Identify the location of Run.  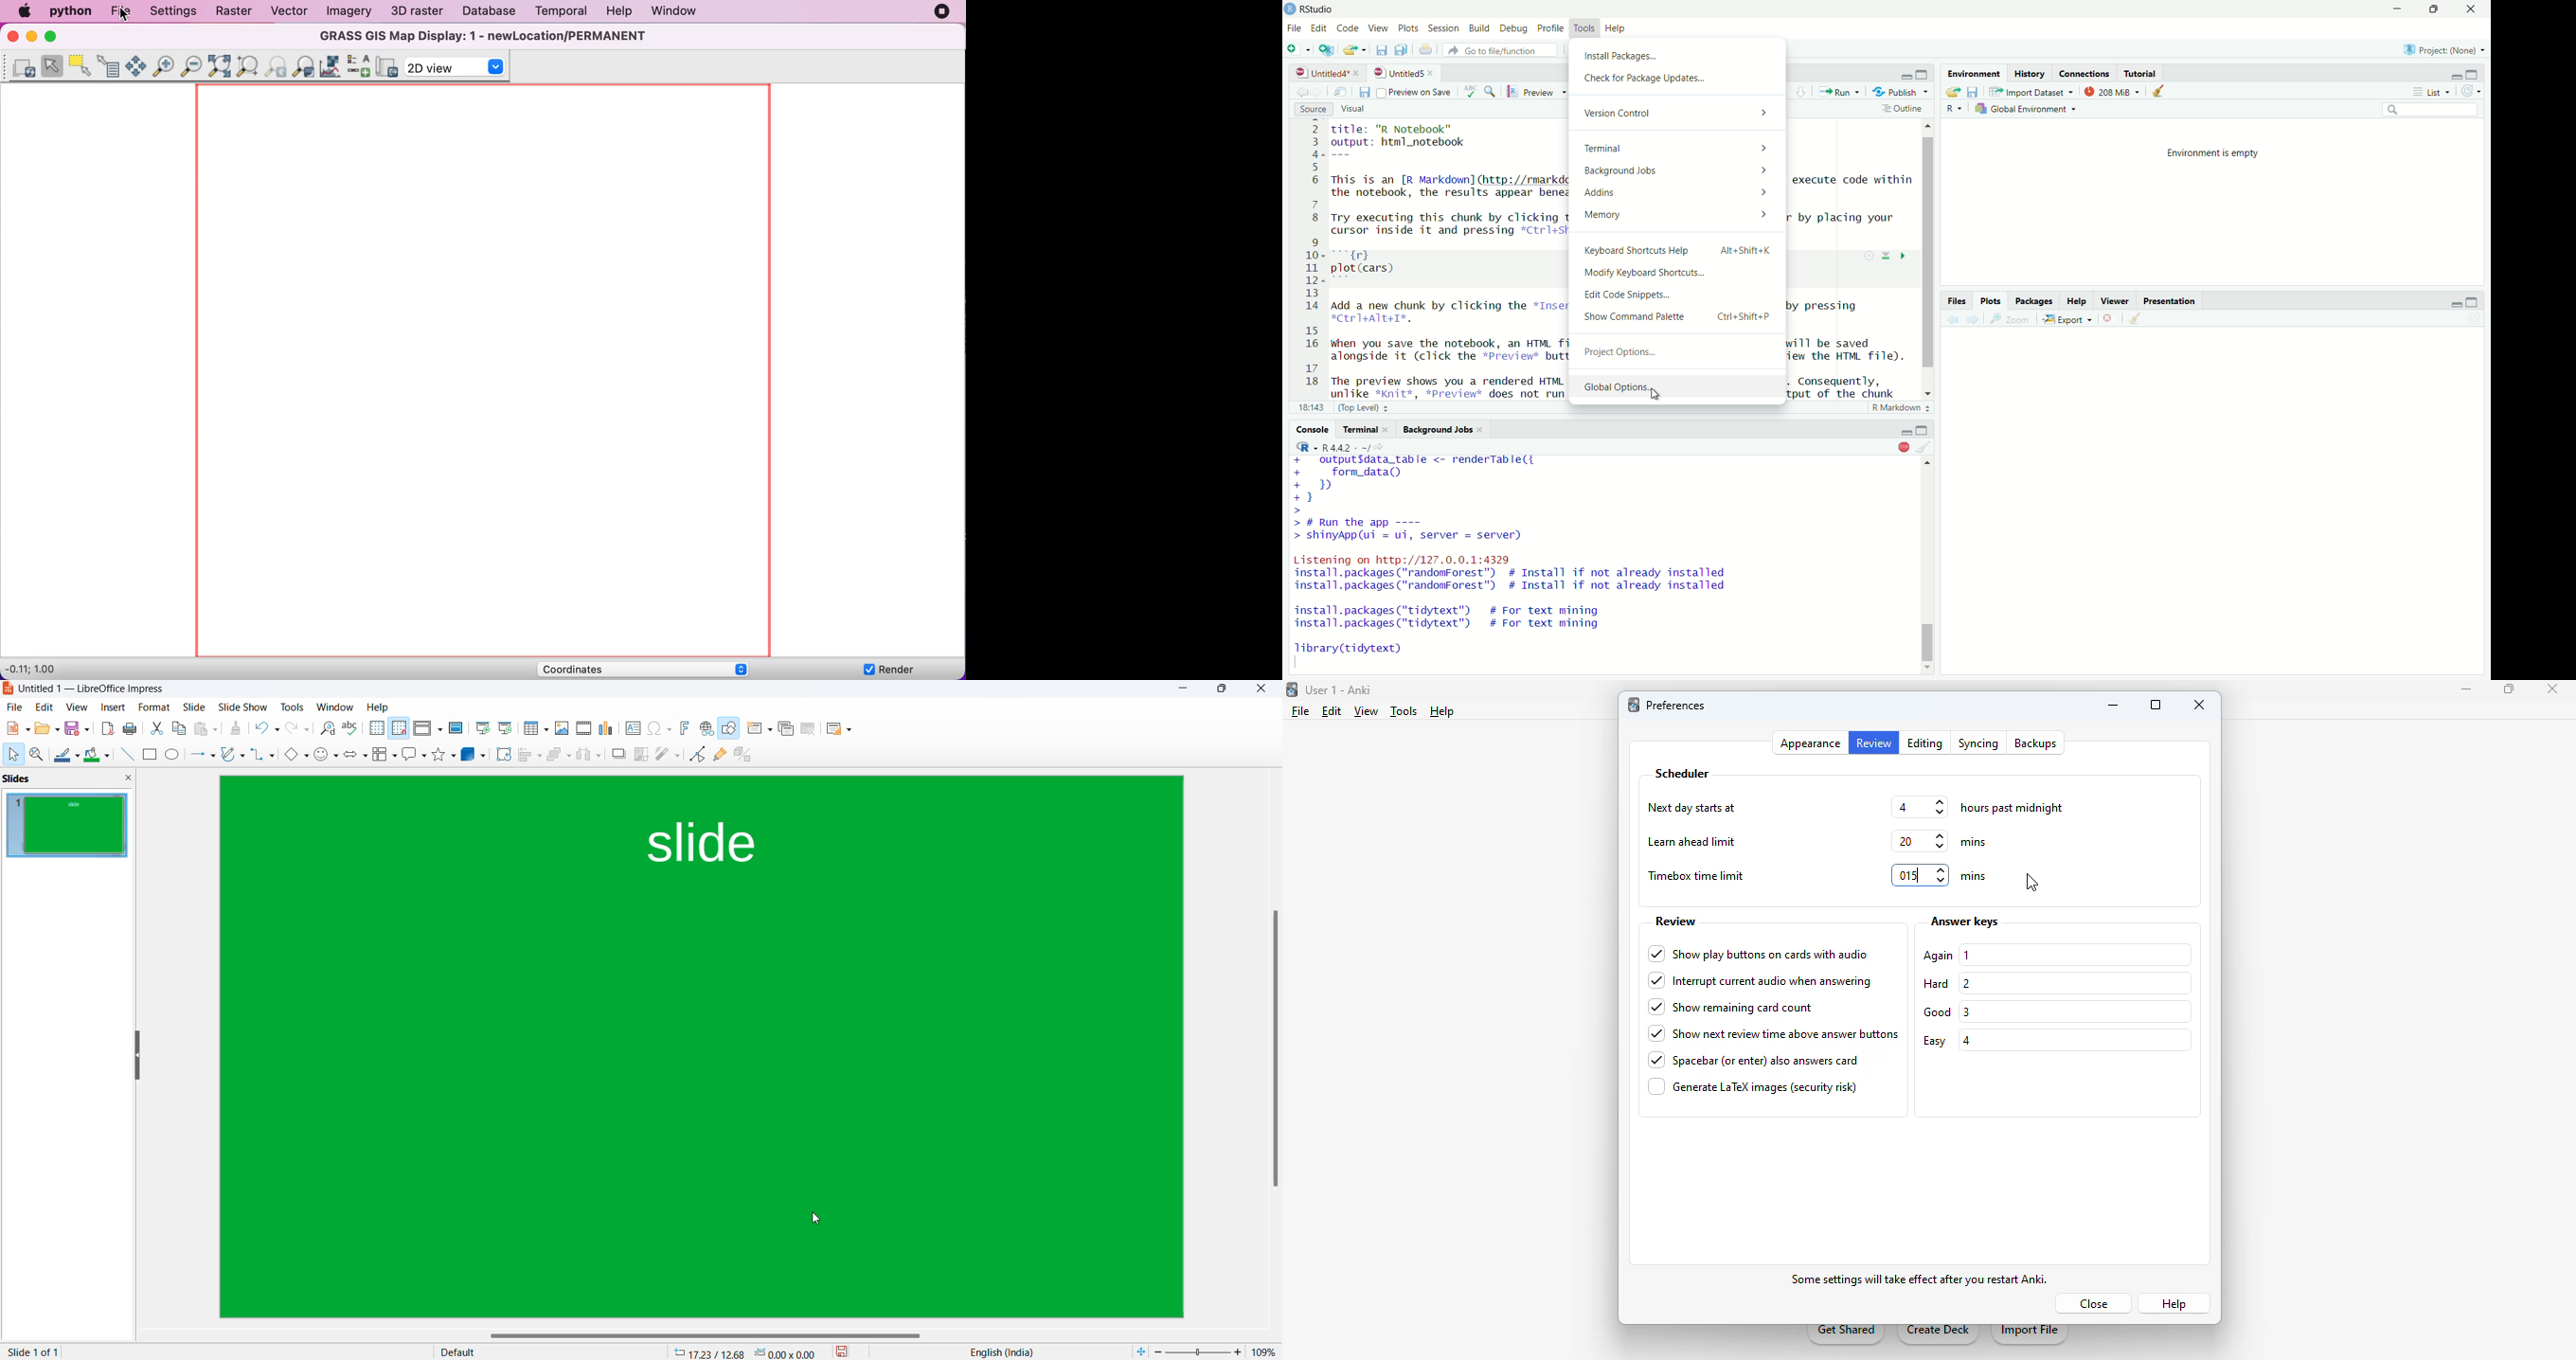
(1838, 91).